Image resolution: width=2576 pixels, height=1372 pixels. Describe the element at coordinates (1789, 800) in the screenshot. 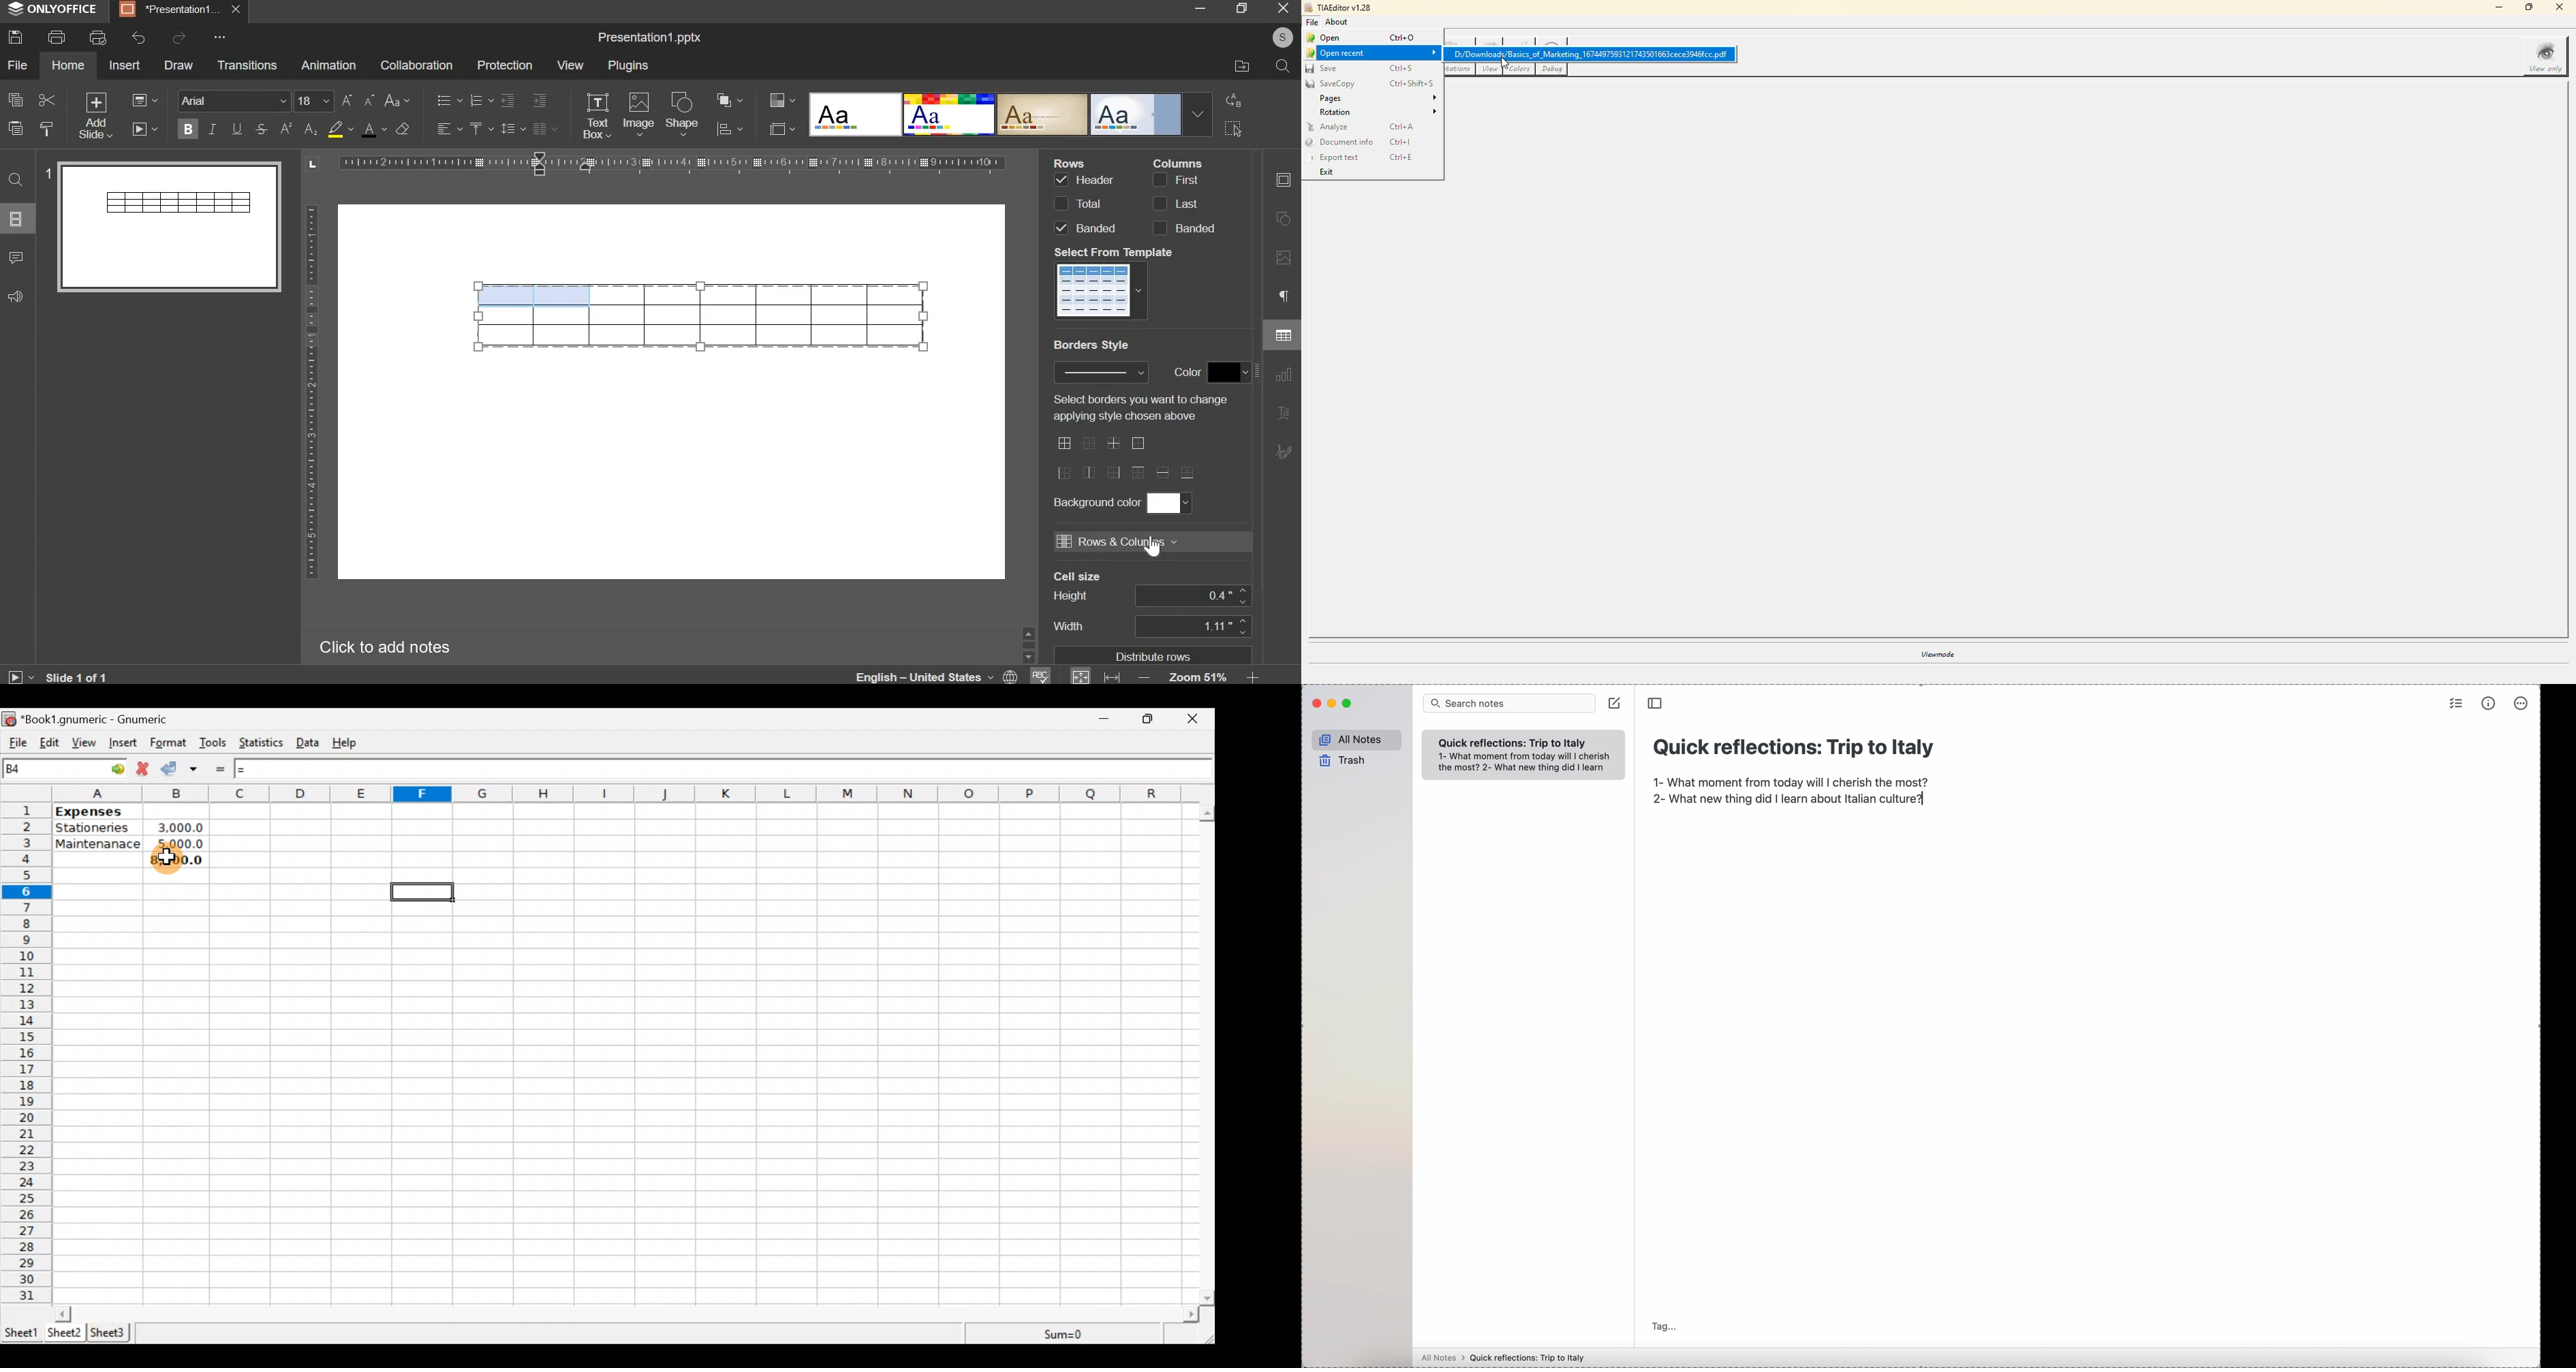

I see `2- What new thing did I learn about Italian culture?` at that location.